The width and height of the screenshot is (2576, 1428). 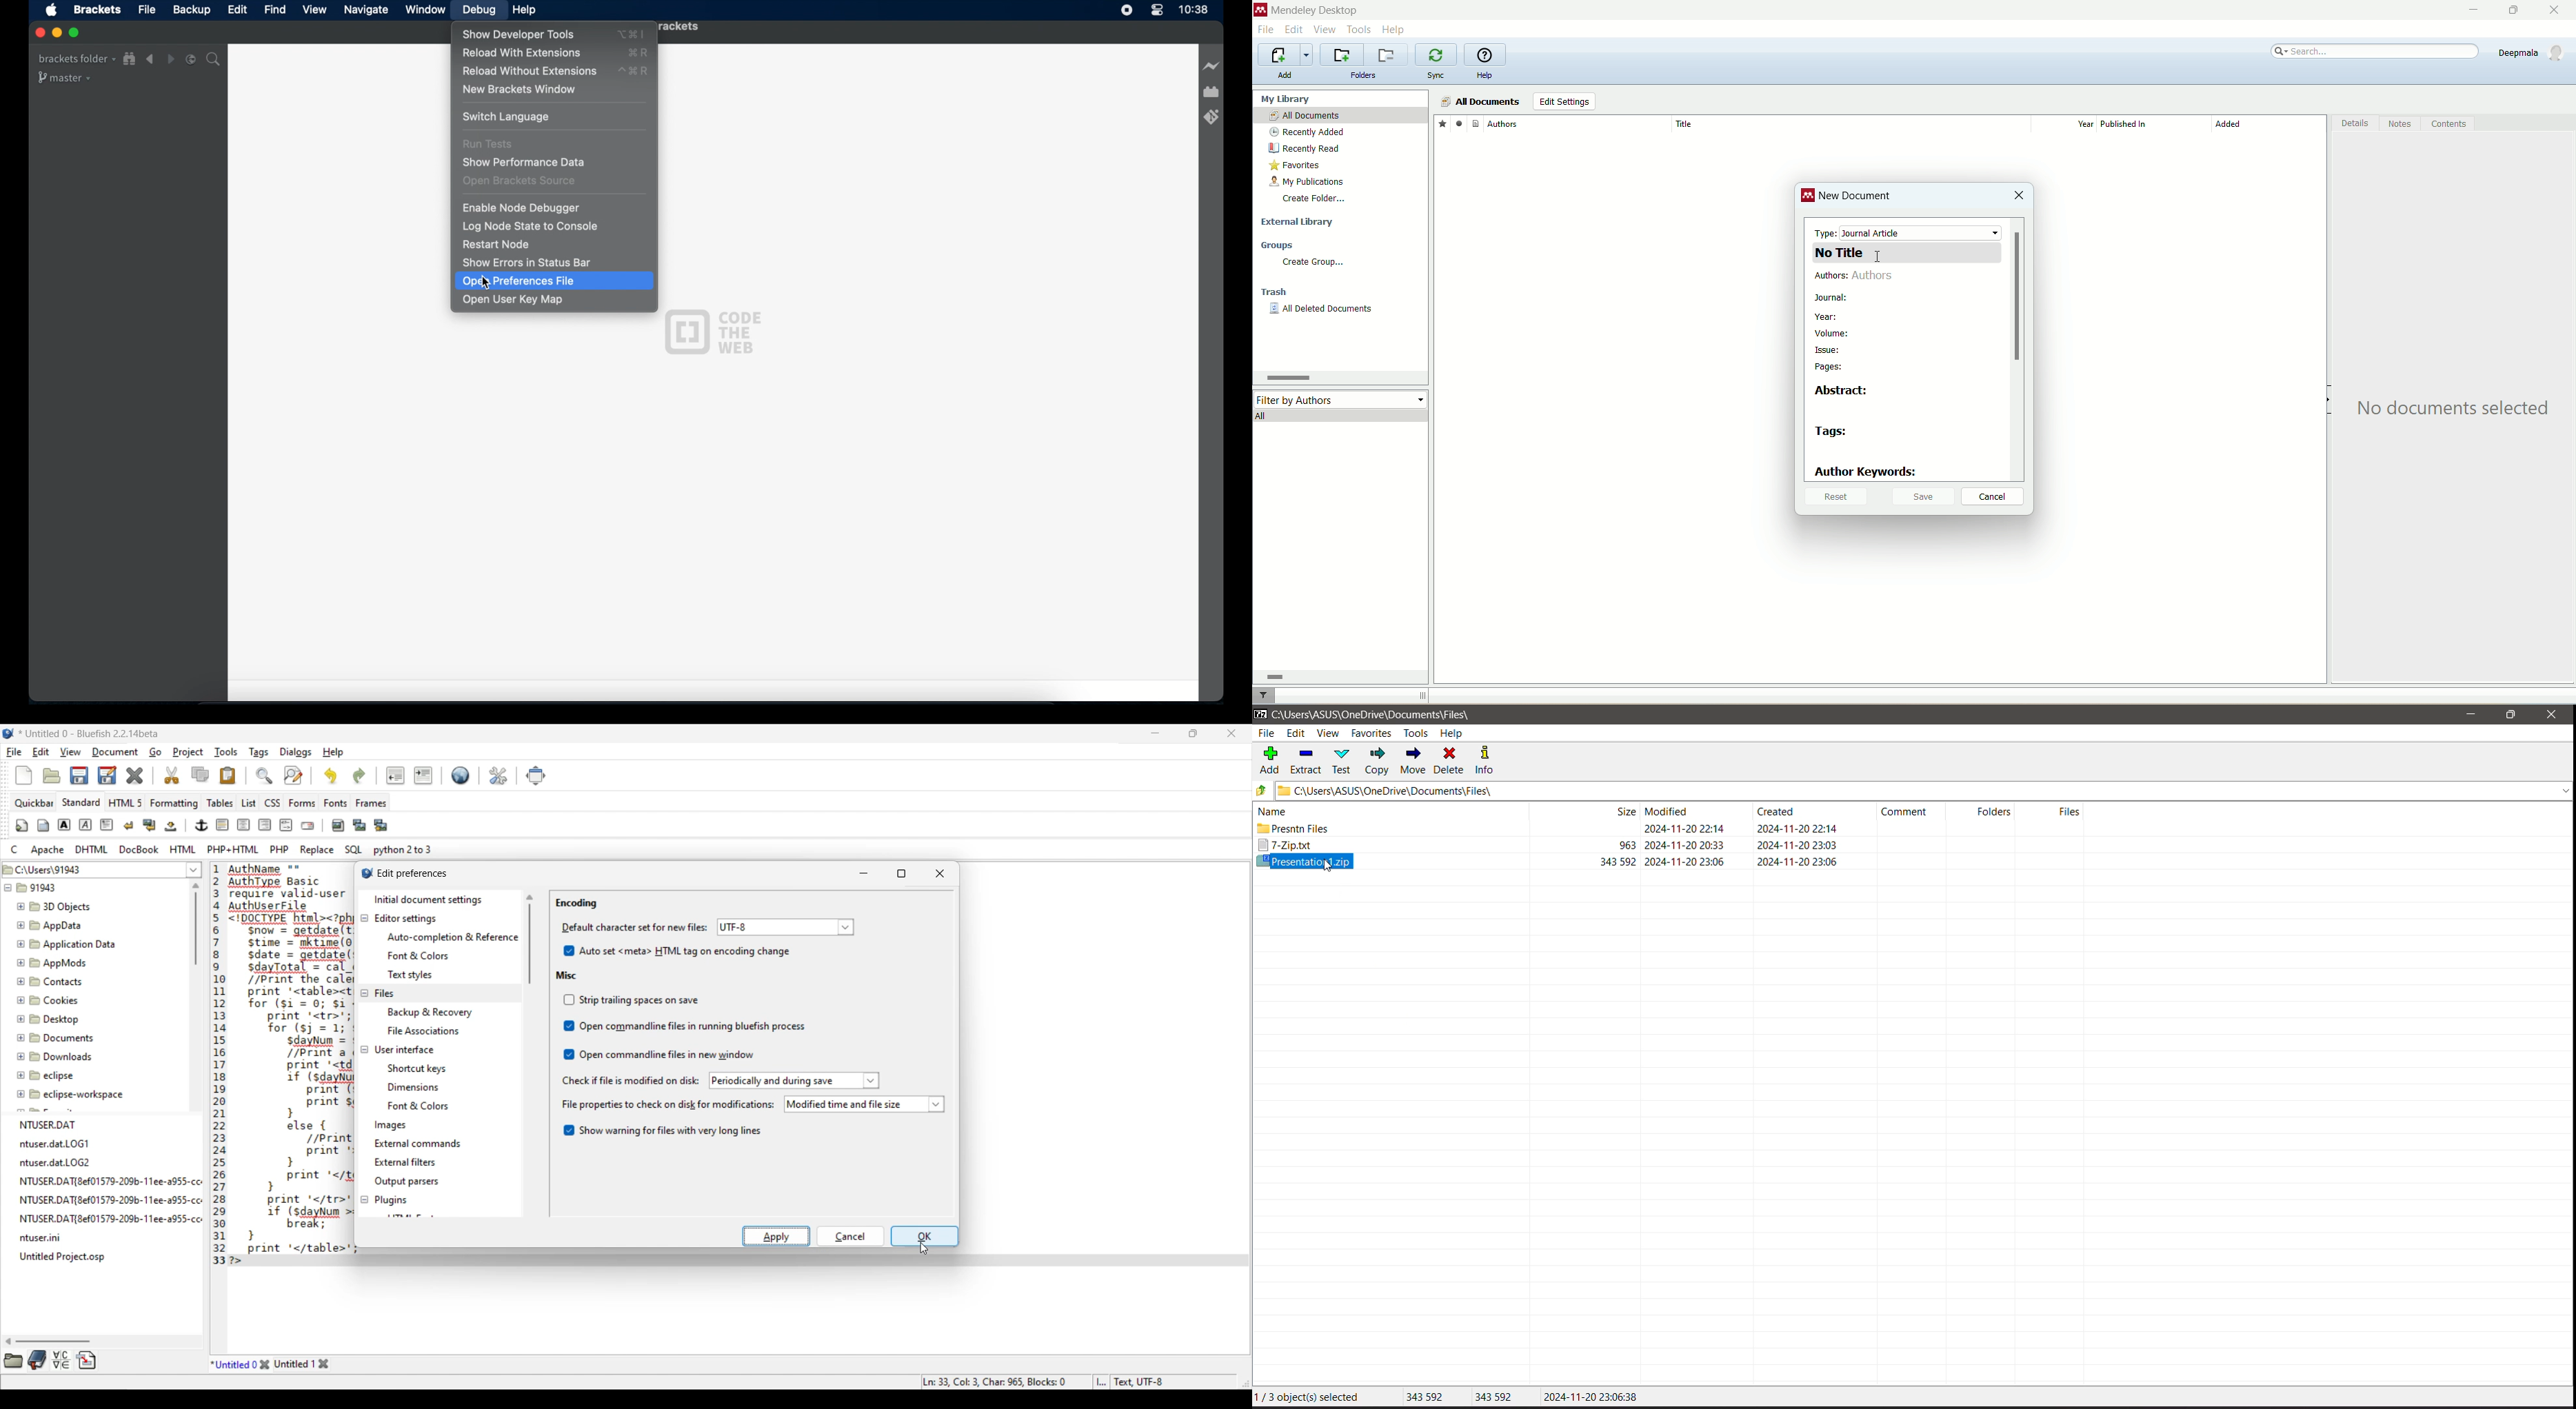 I want to click on split the editor vertical or horizontal, so click(x=191, y=60).